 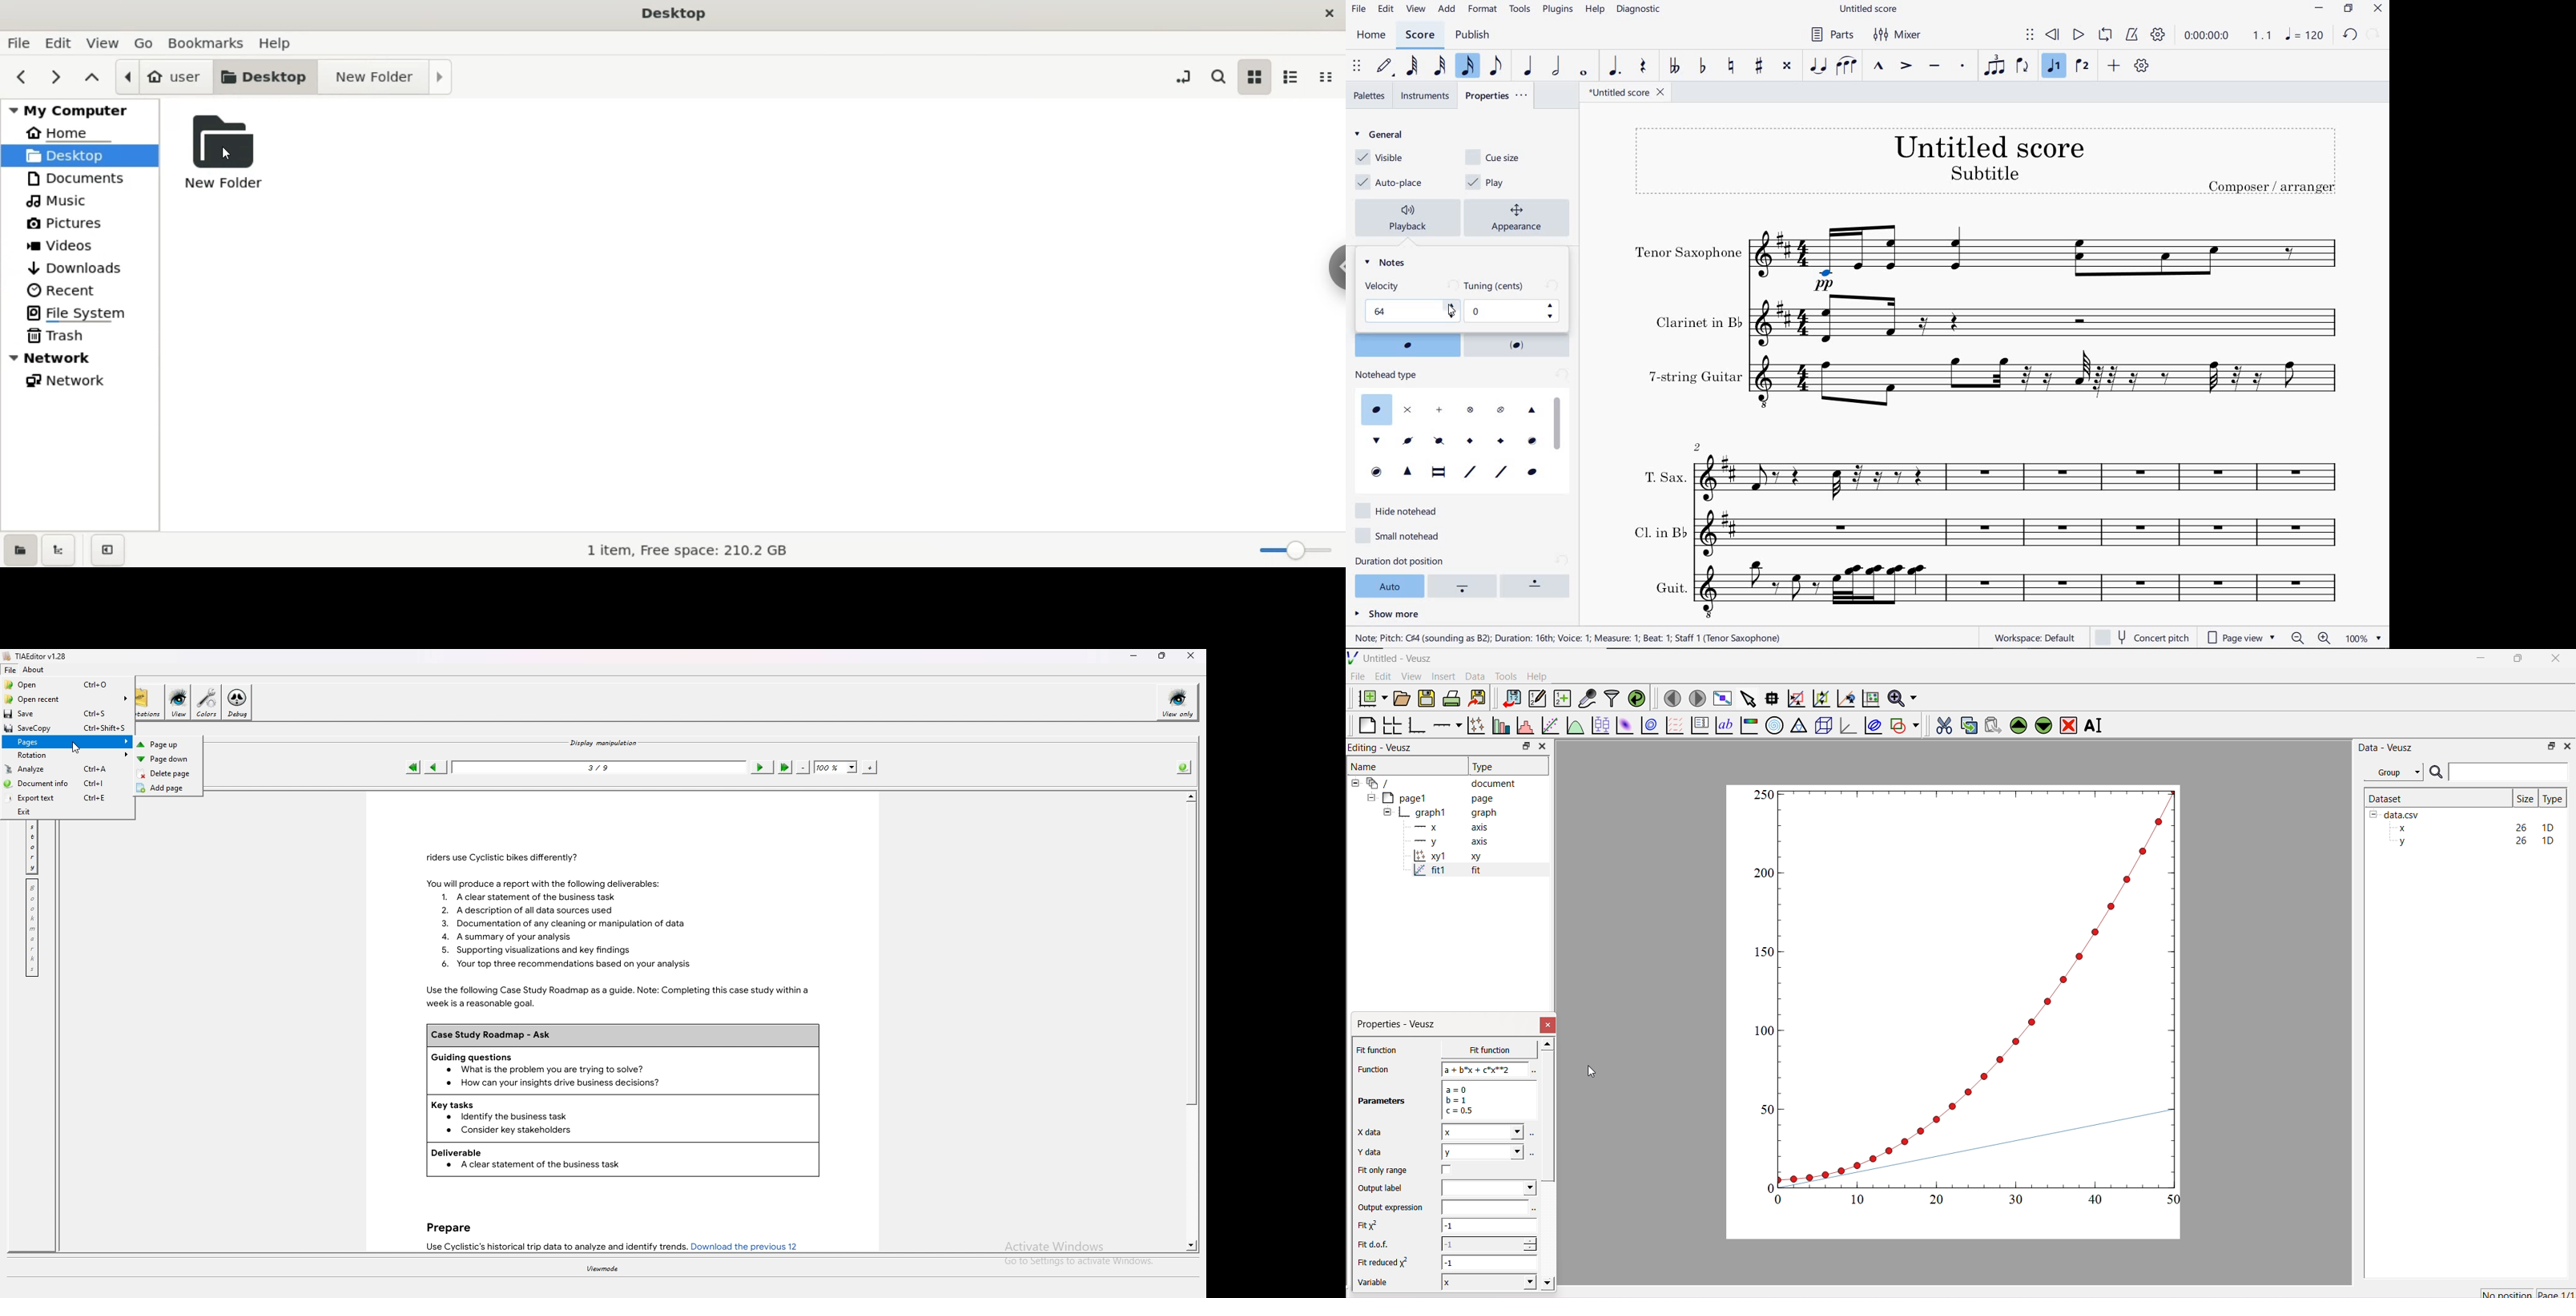 I want to click on edit, so click(x=58, y=43).